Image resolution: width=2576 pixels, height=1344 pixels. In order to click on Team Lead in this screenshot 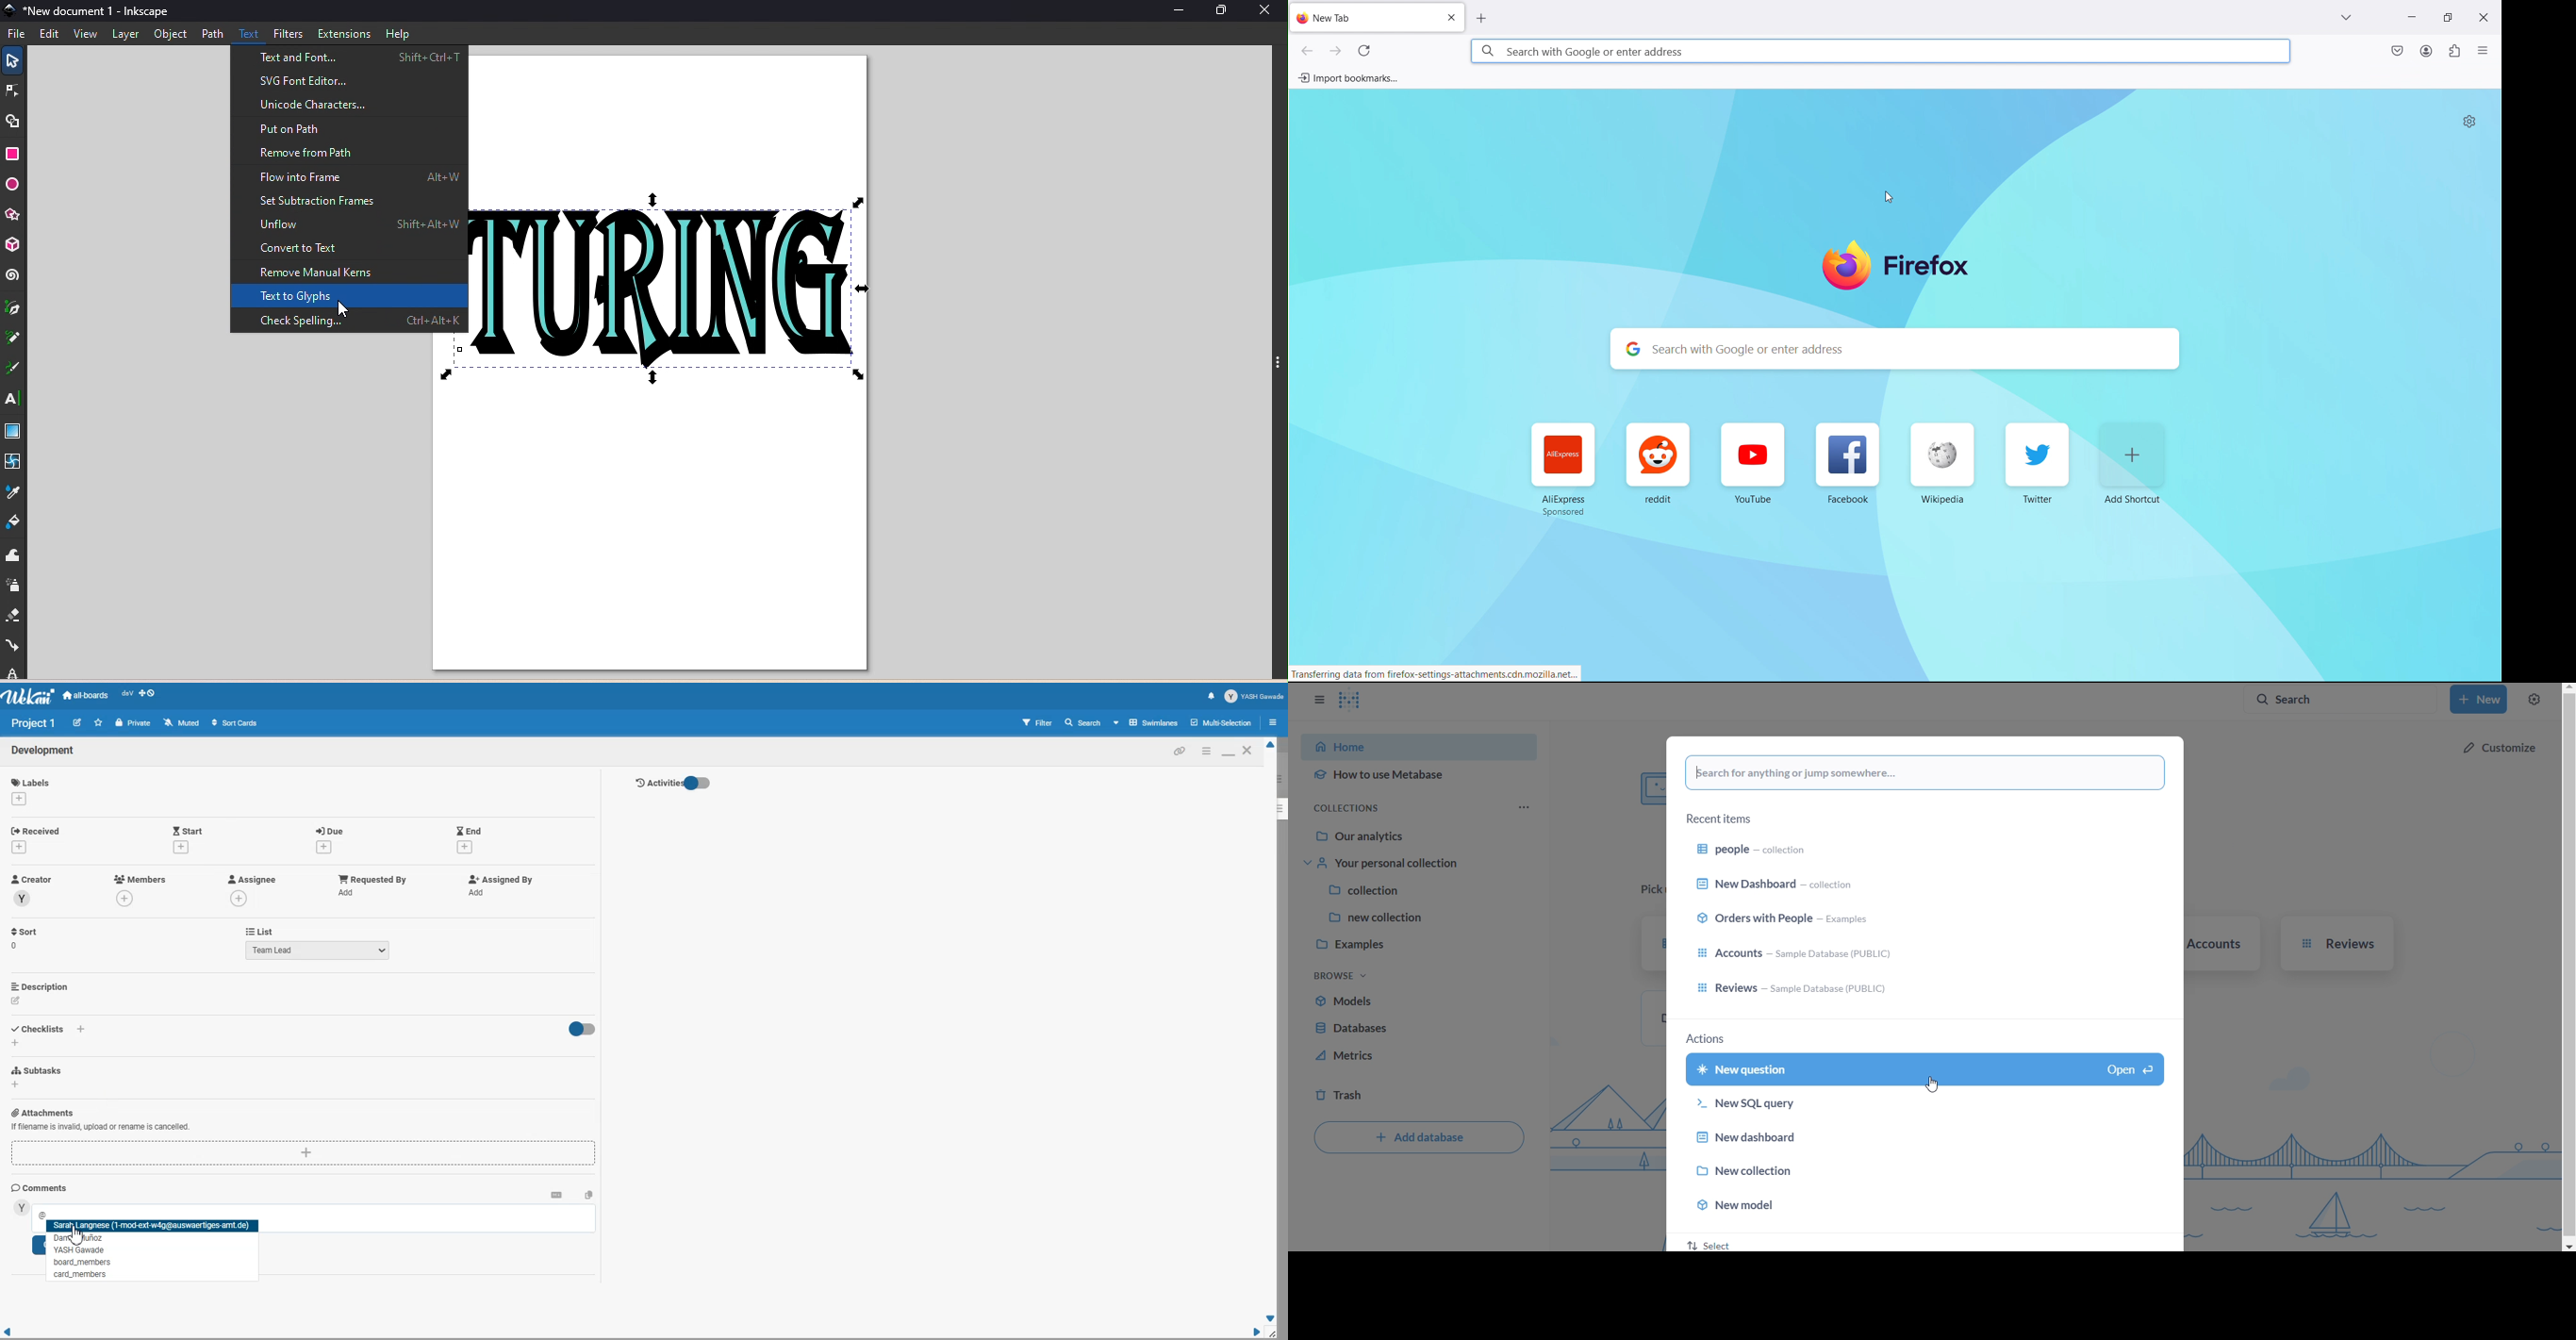, I will do `click(318, 950)`.